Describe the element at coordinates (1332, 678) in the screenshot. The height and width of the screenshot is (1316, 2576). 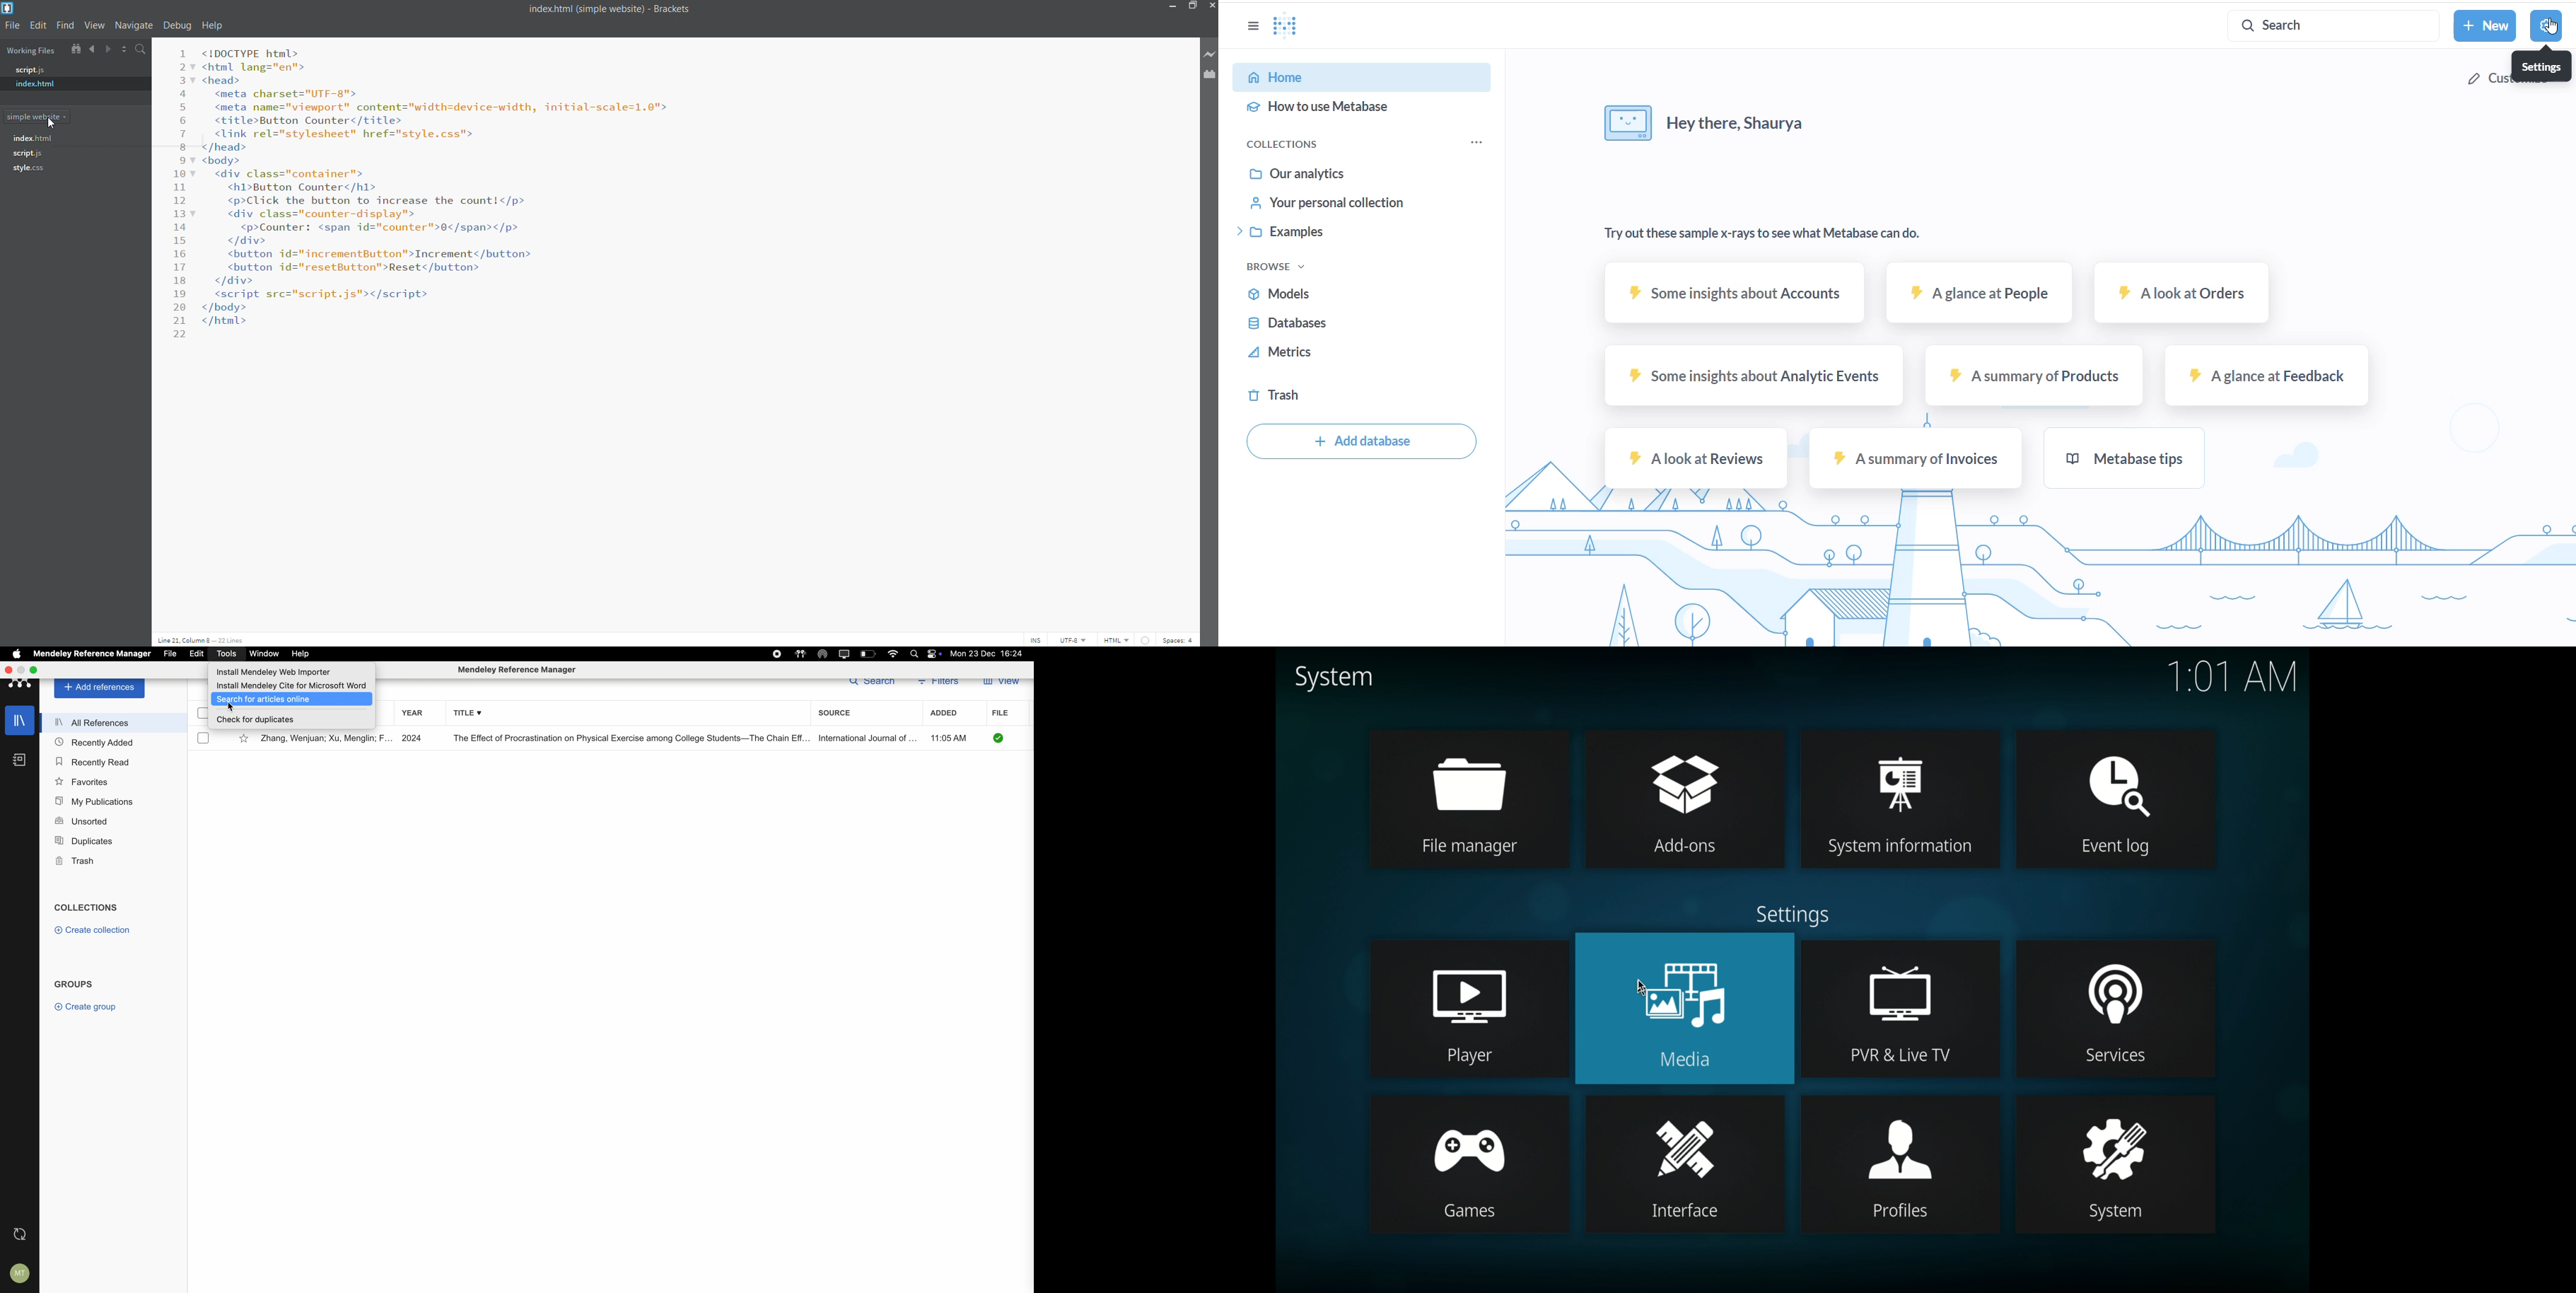
I see `system` at that location.